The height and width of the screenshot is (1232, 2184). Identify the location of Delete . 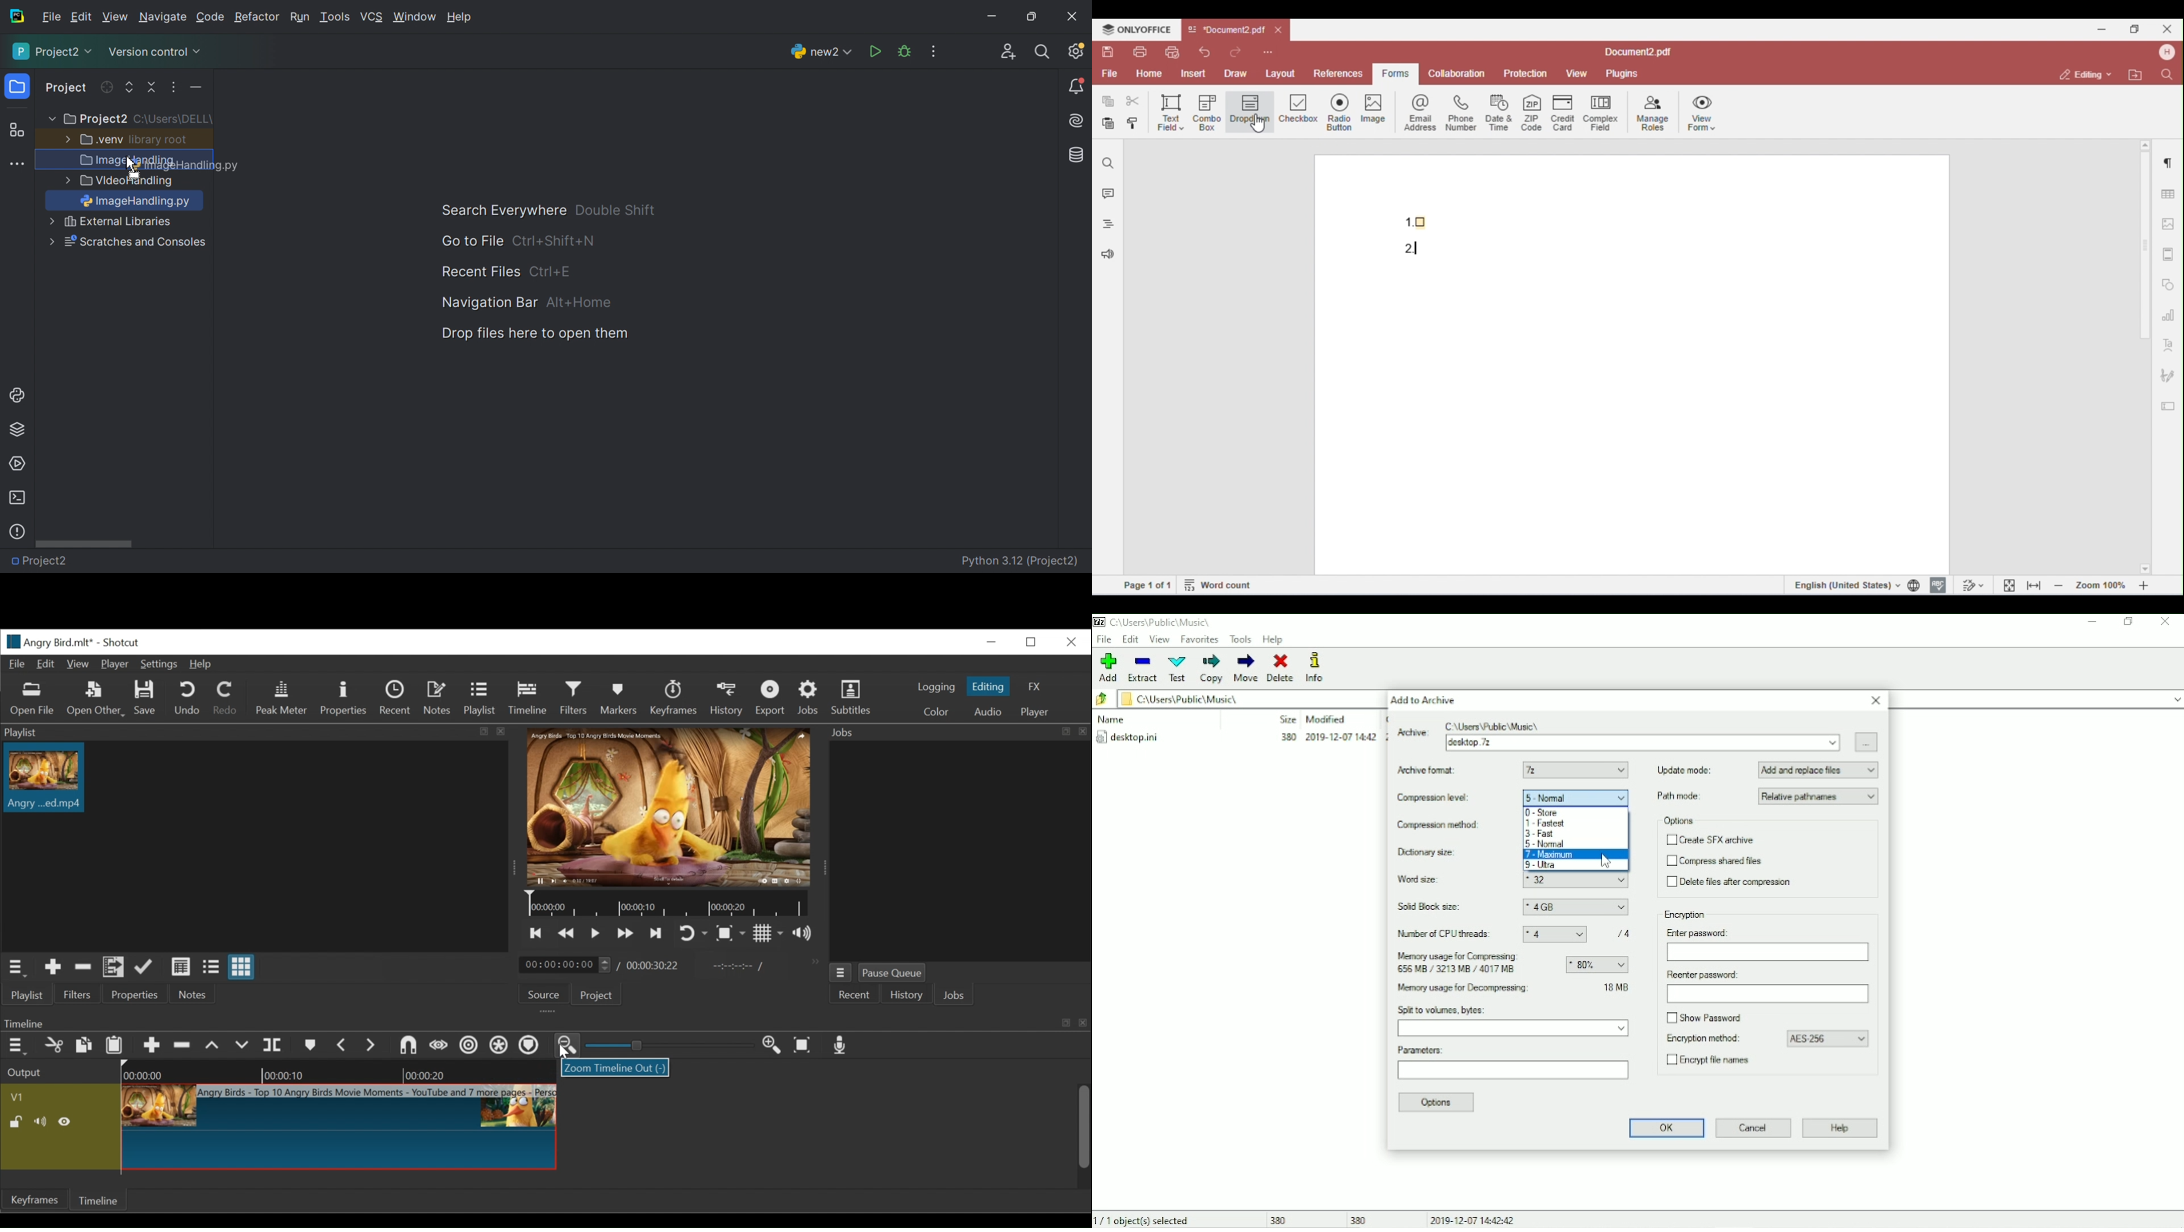
(1282, 668).